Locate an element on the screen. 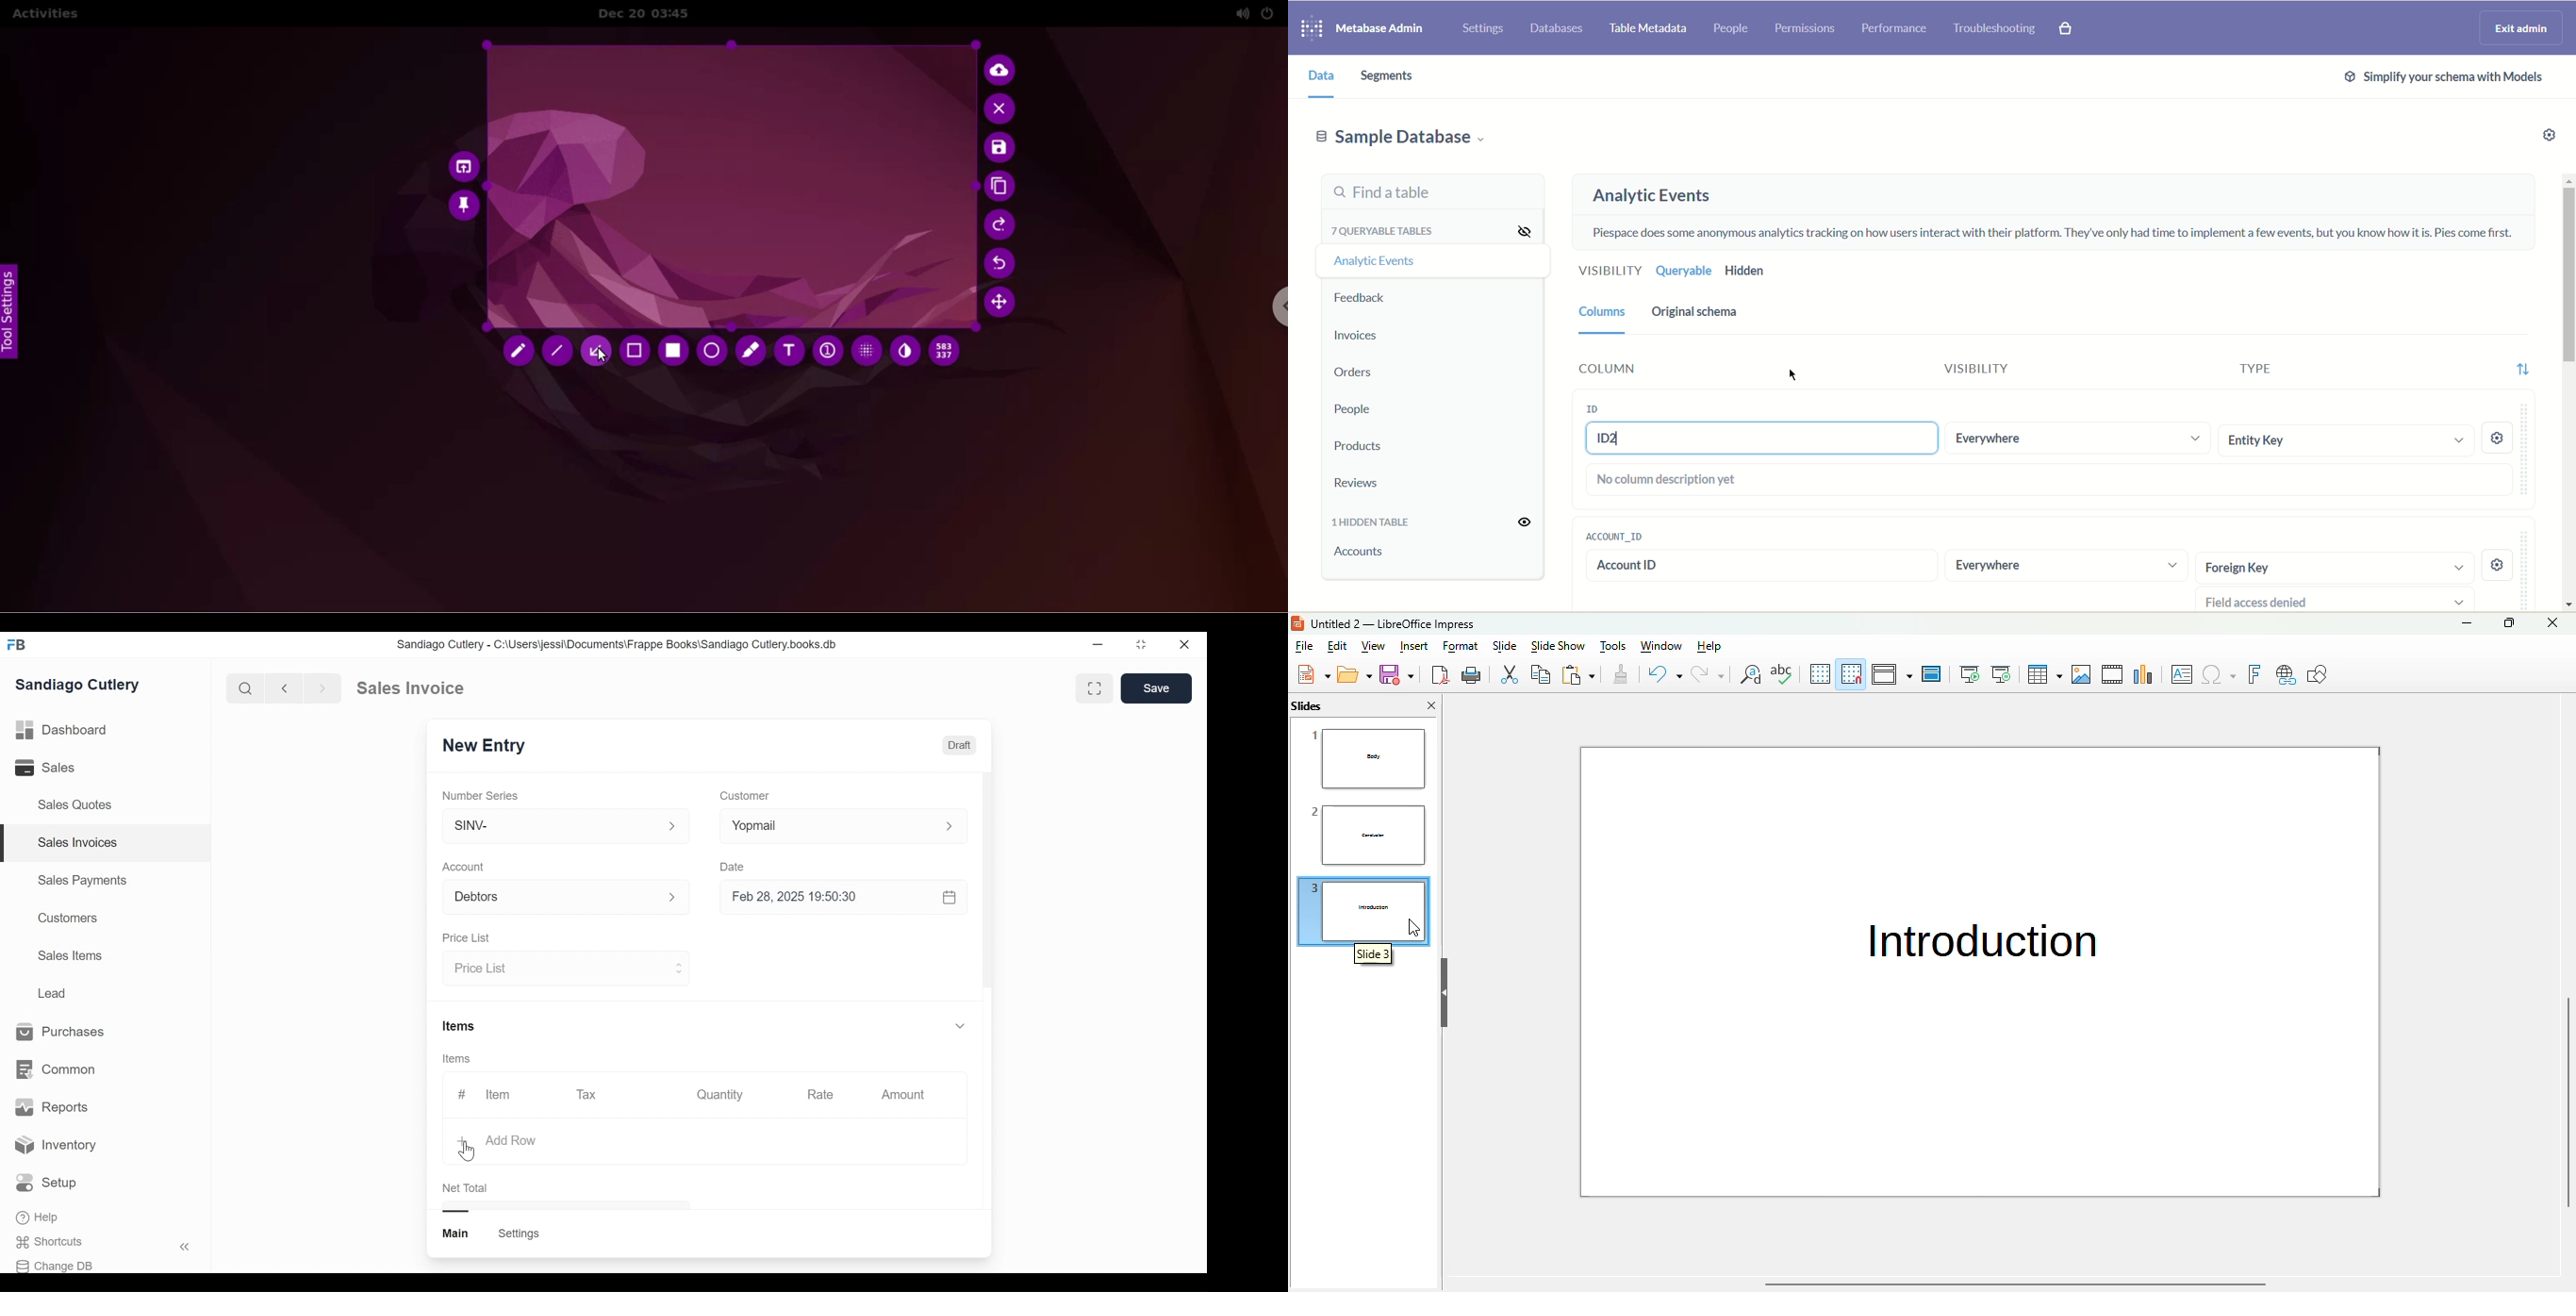 This screenshot has width=2576, height=1316. Customer is located at coordinates (743, 797).